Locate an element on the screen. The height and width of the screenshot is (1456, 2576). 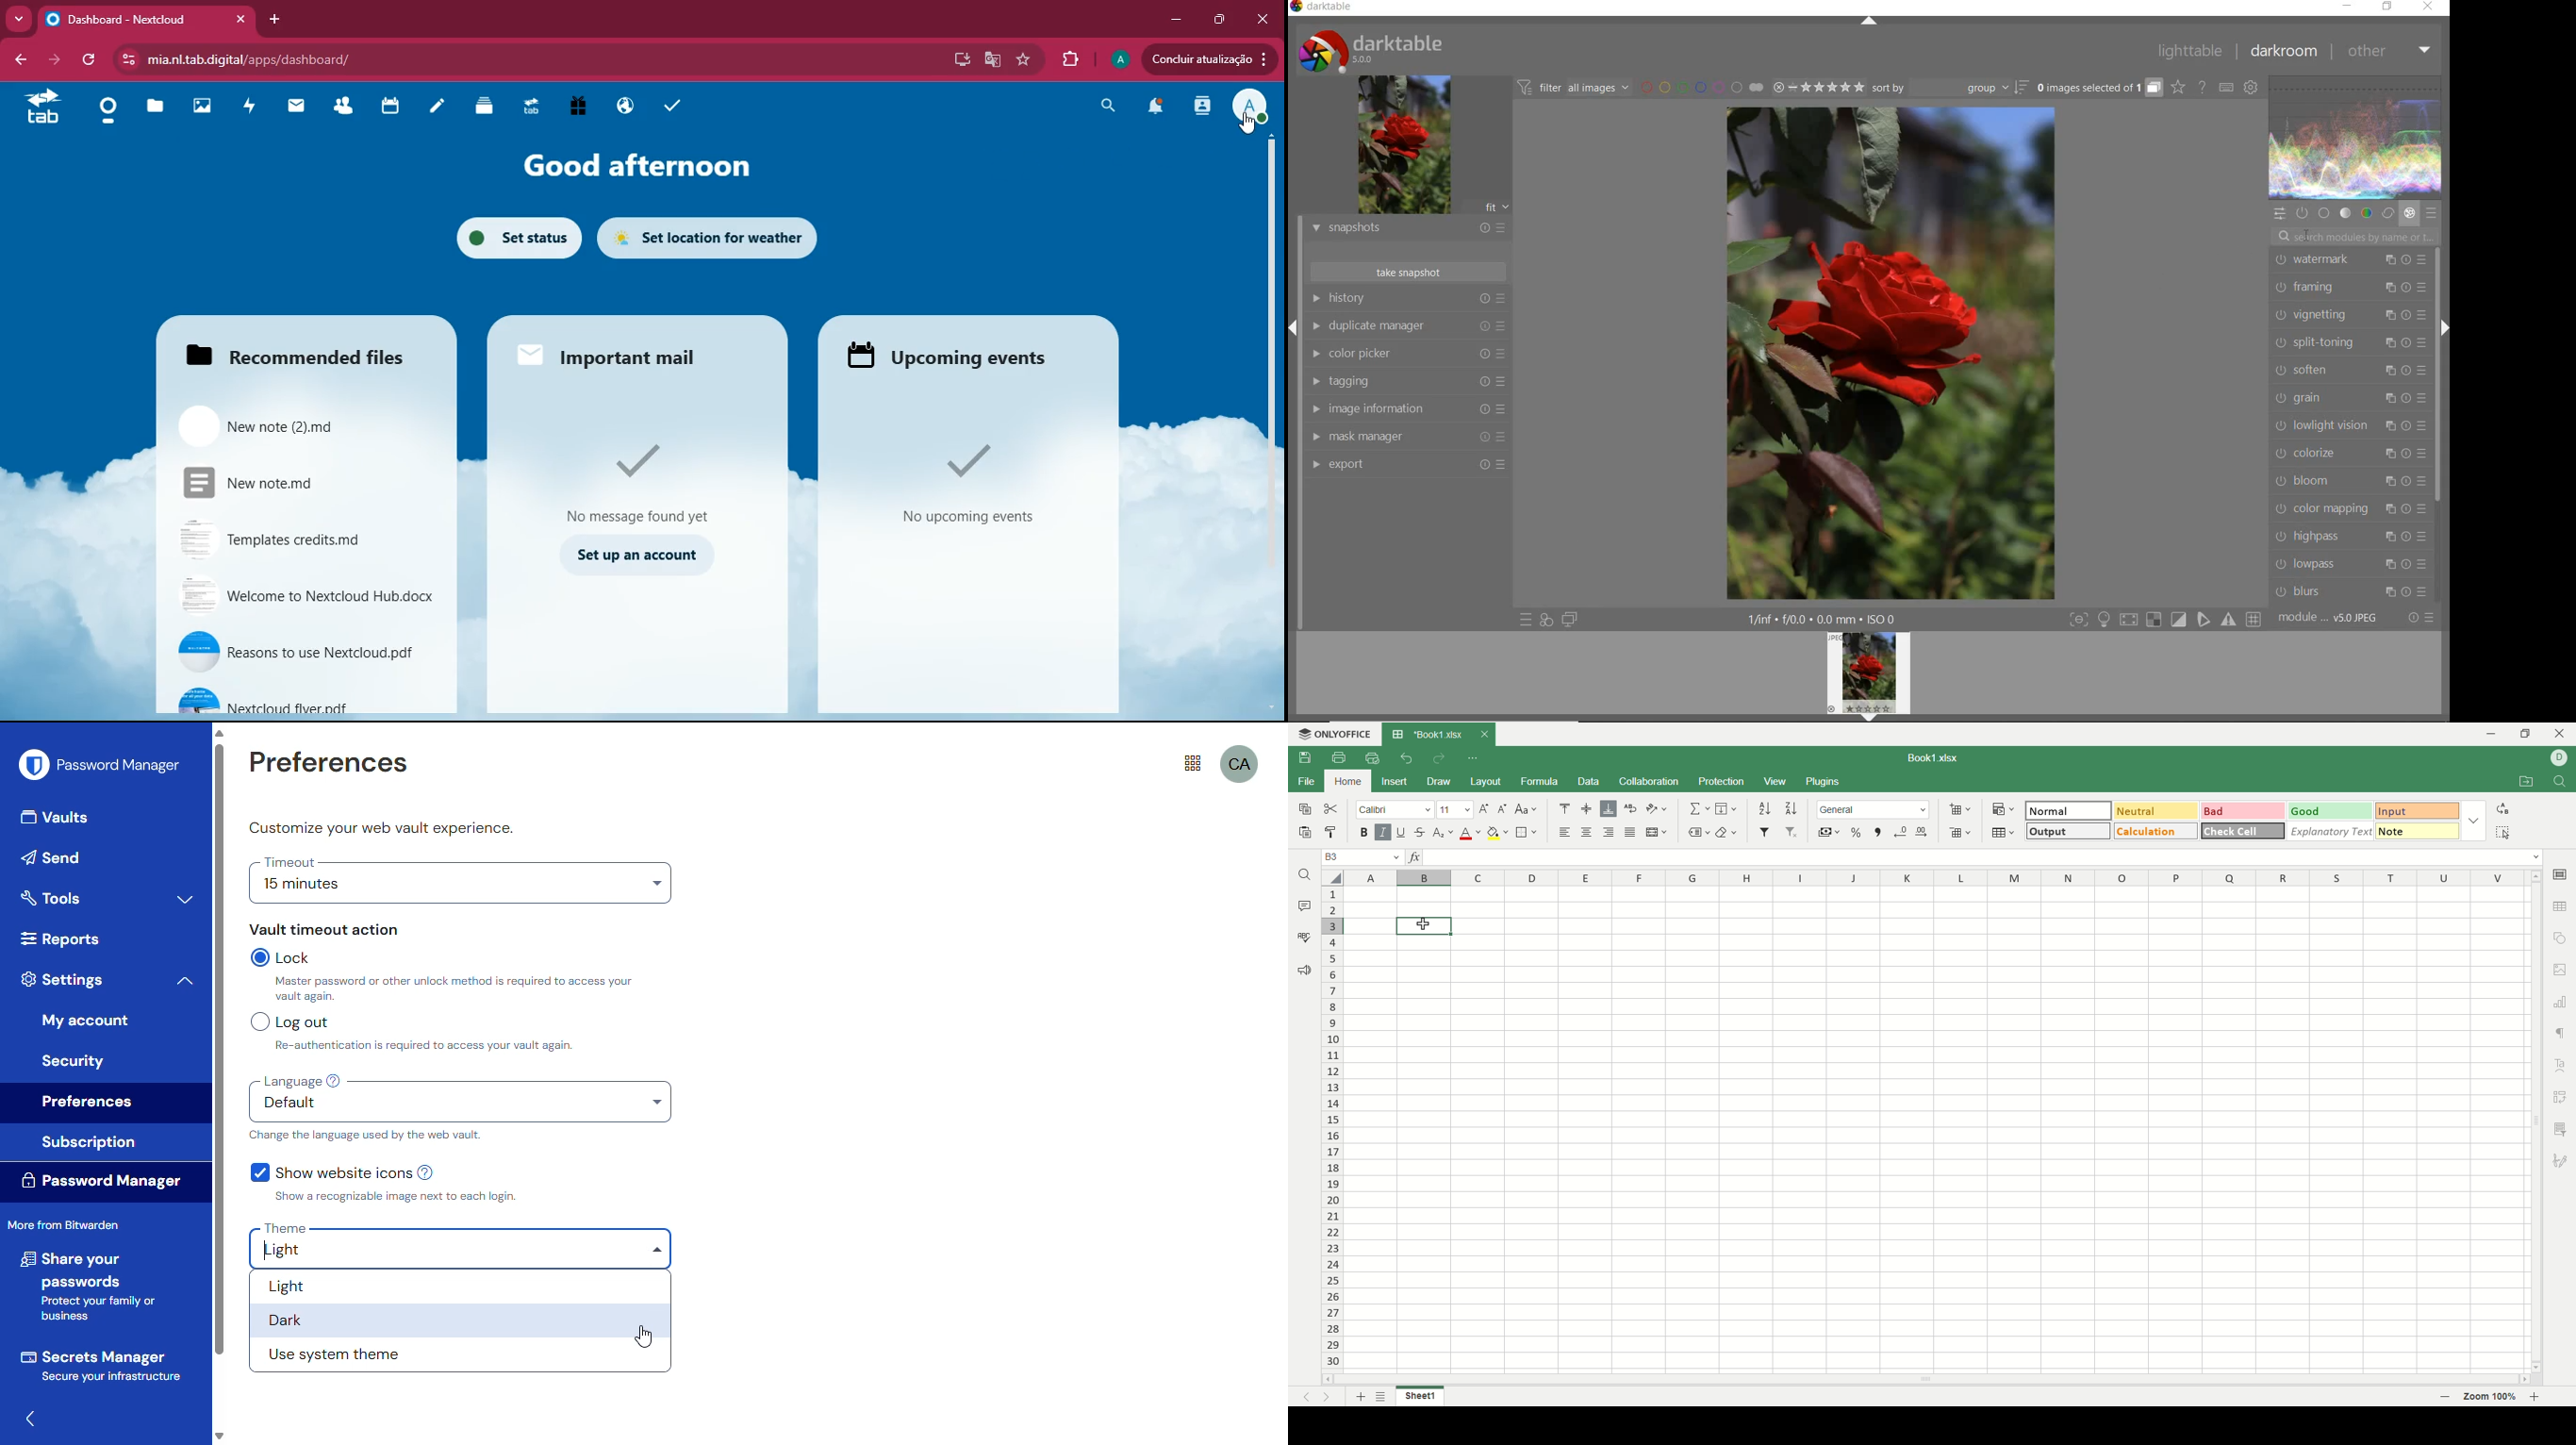
activity is located at coordinates (1203, 107).